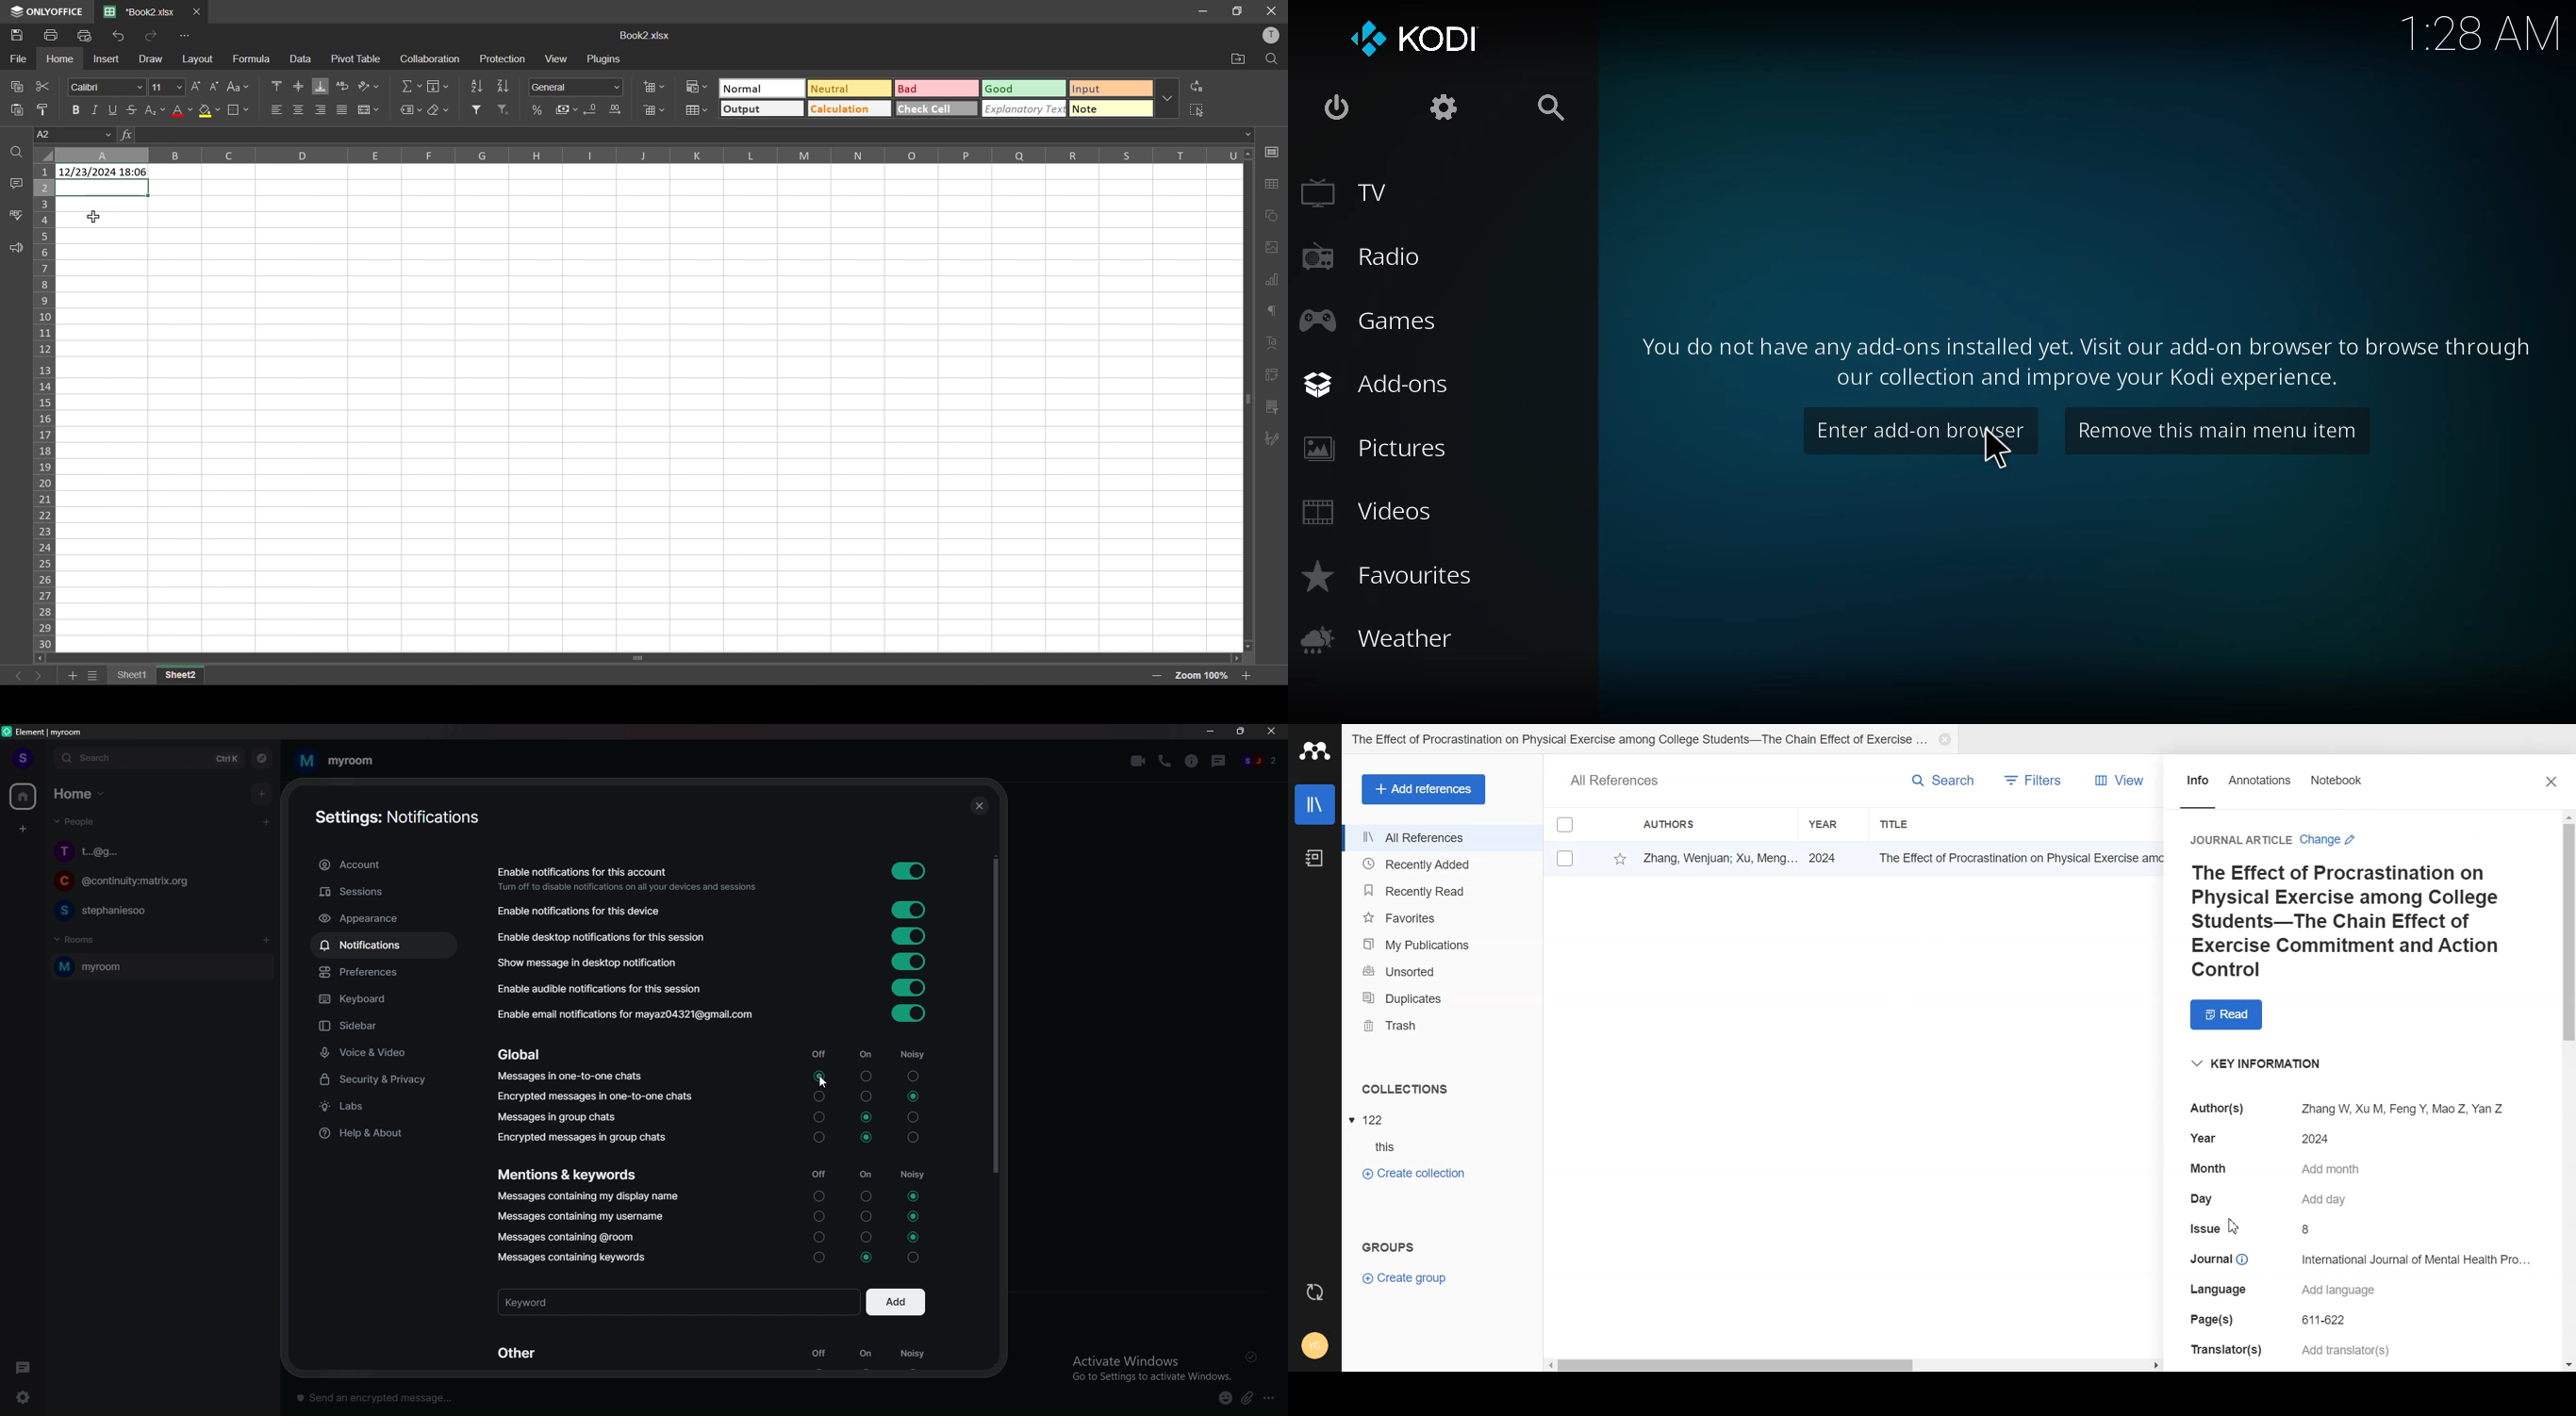 The image size is (2576, 1428). I want to click on journal article, so click(2241, 840).